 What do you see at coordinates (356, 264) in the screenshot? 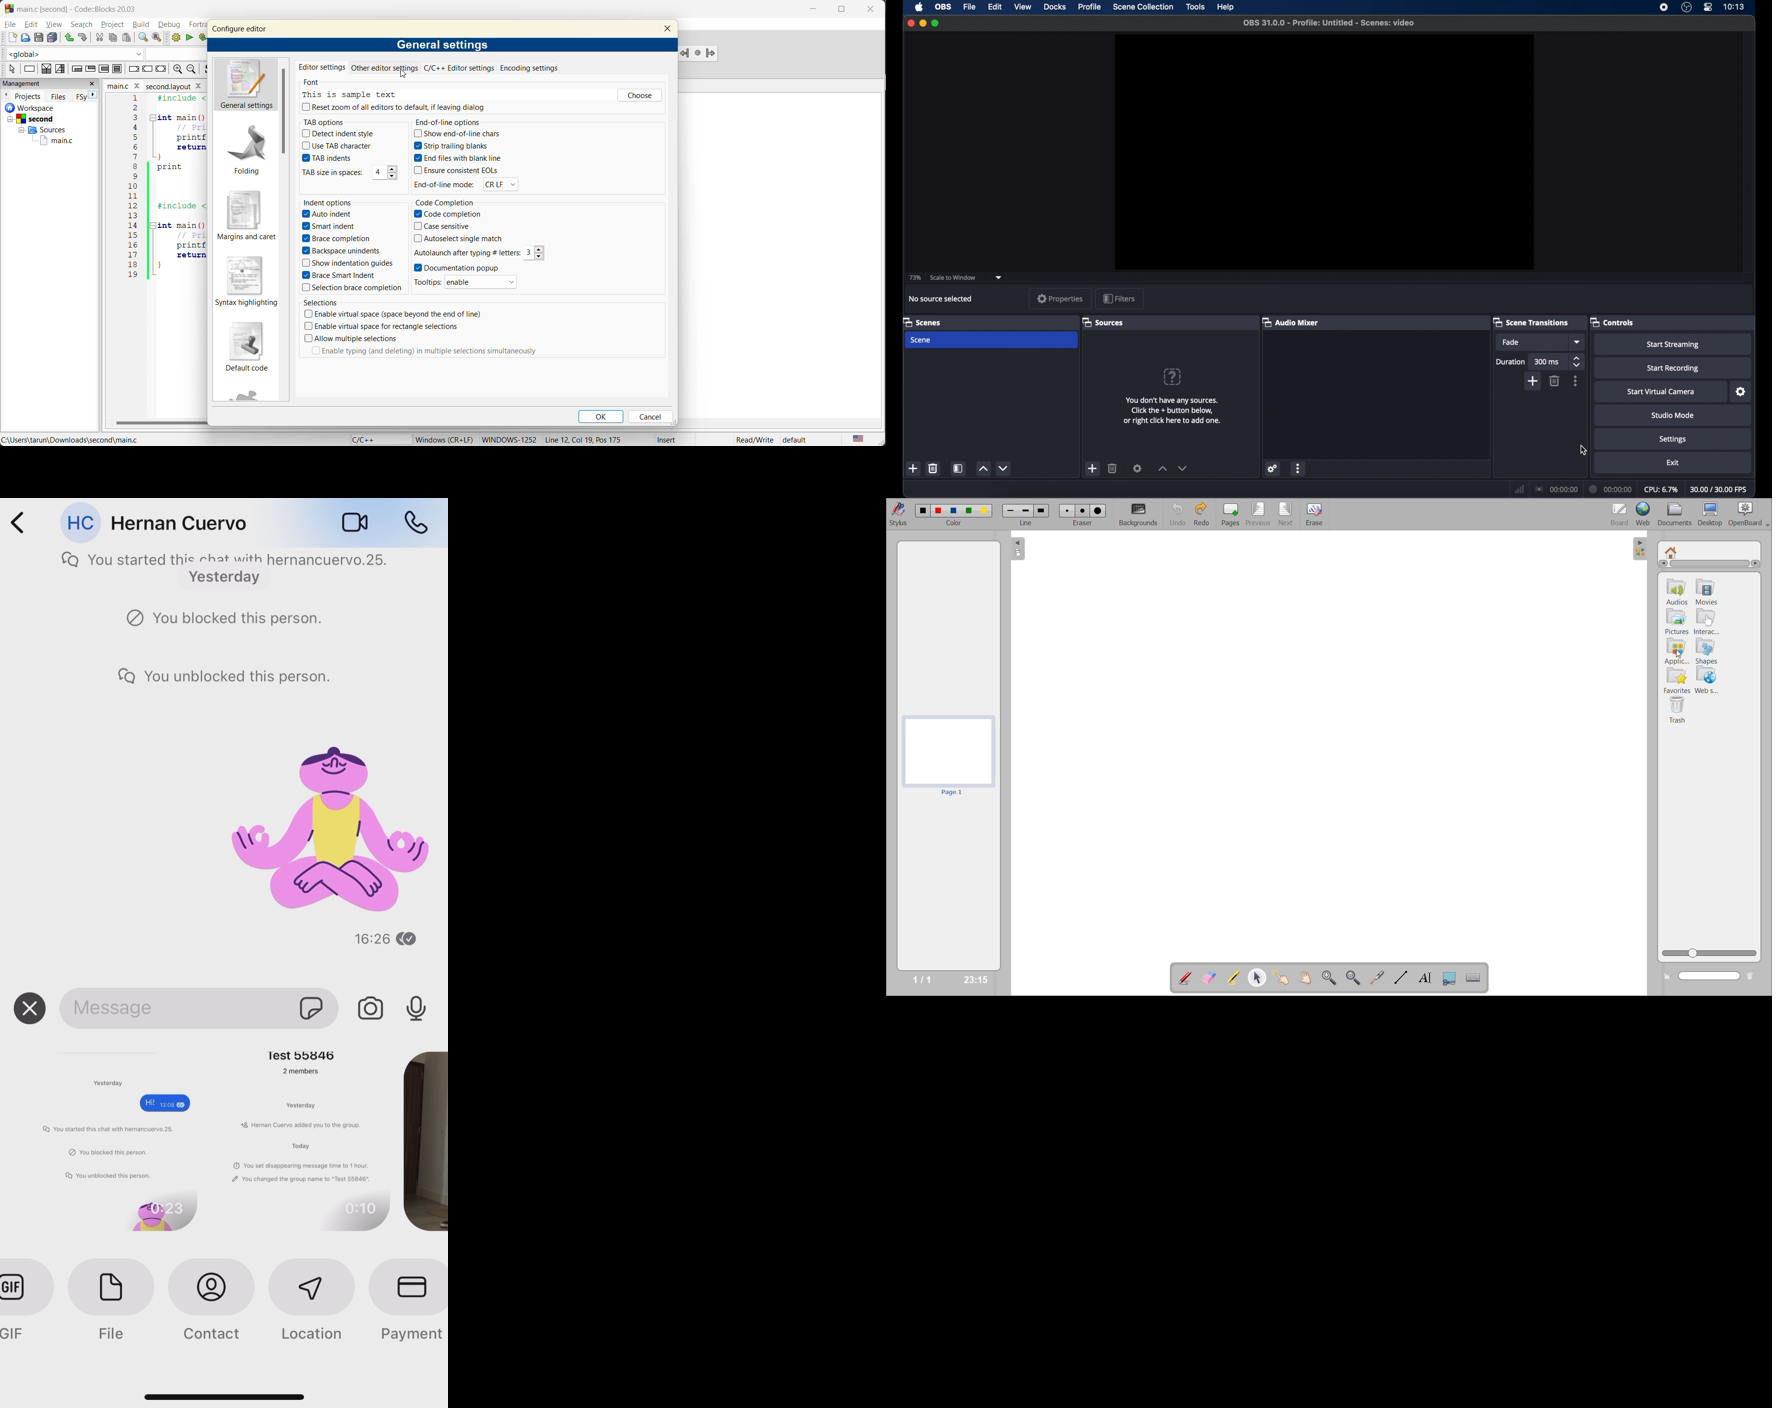
I see `Show indentation guides` at bounding box center [356, 264].